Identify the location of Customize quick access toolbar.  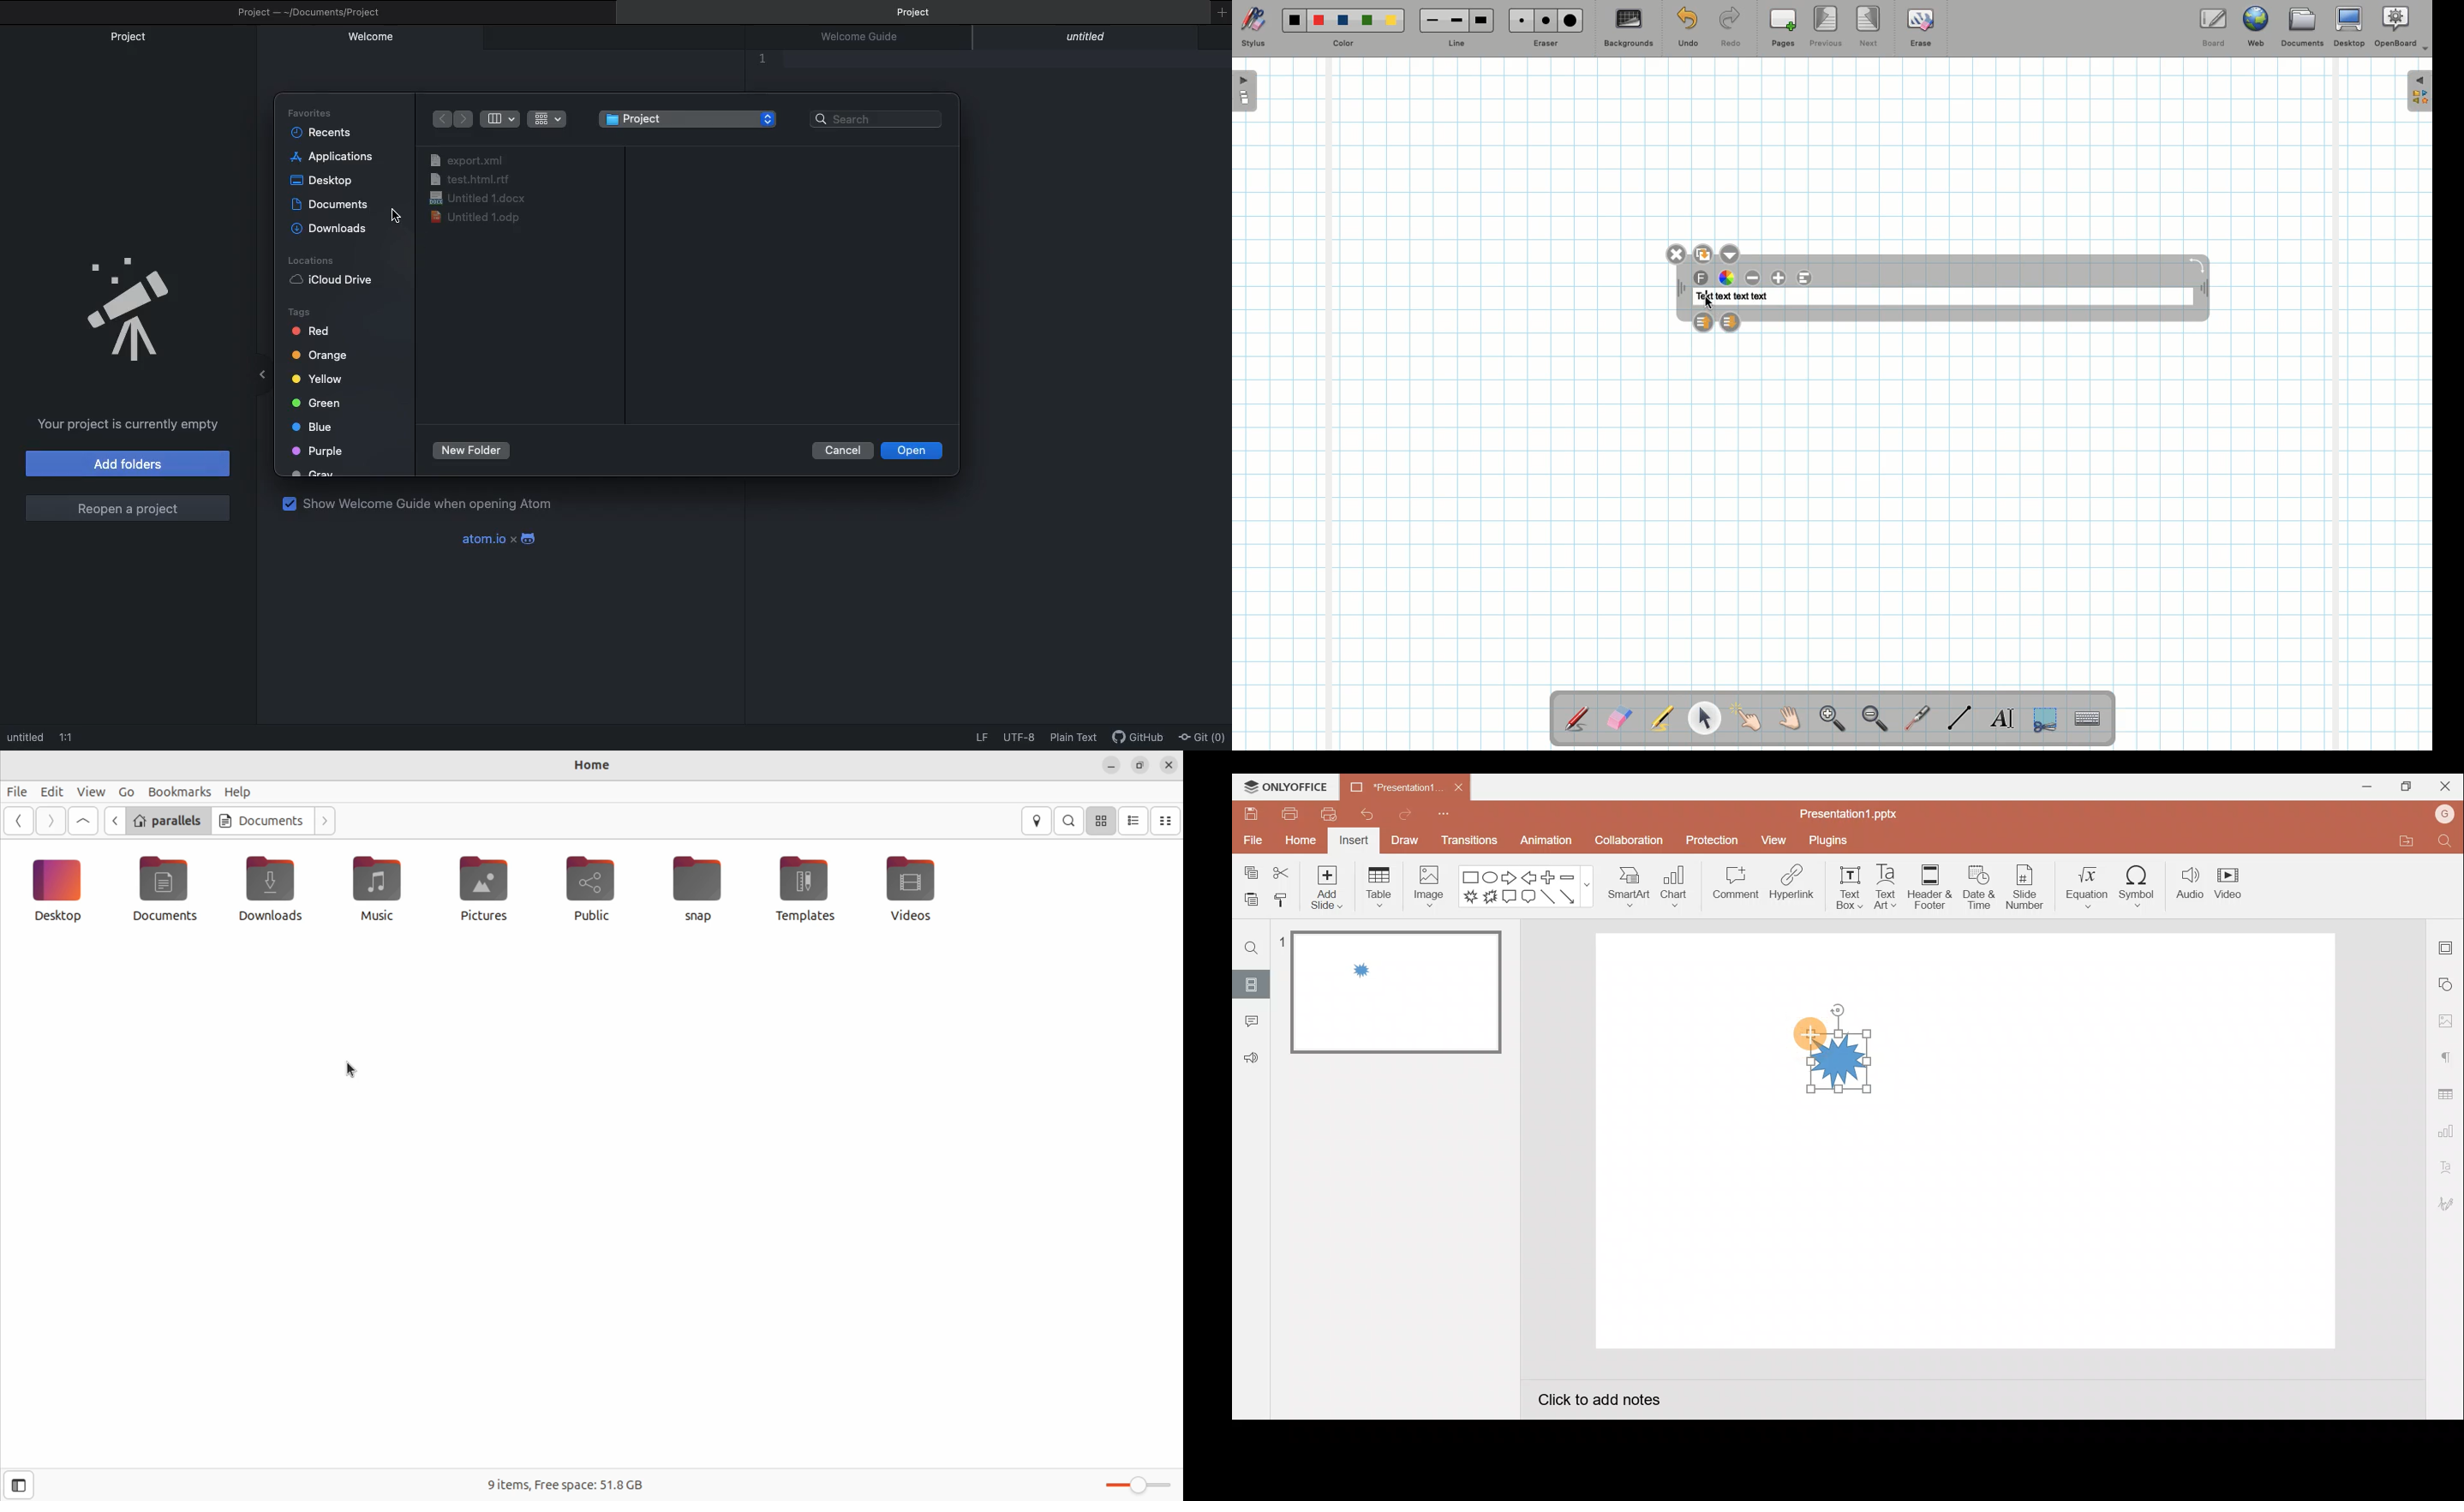
(1447, 815).